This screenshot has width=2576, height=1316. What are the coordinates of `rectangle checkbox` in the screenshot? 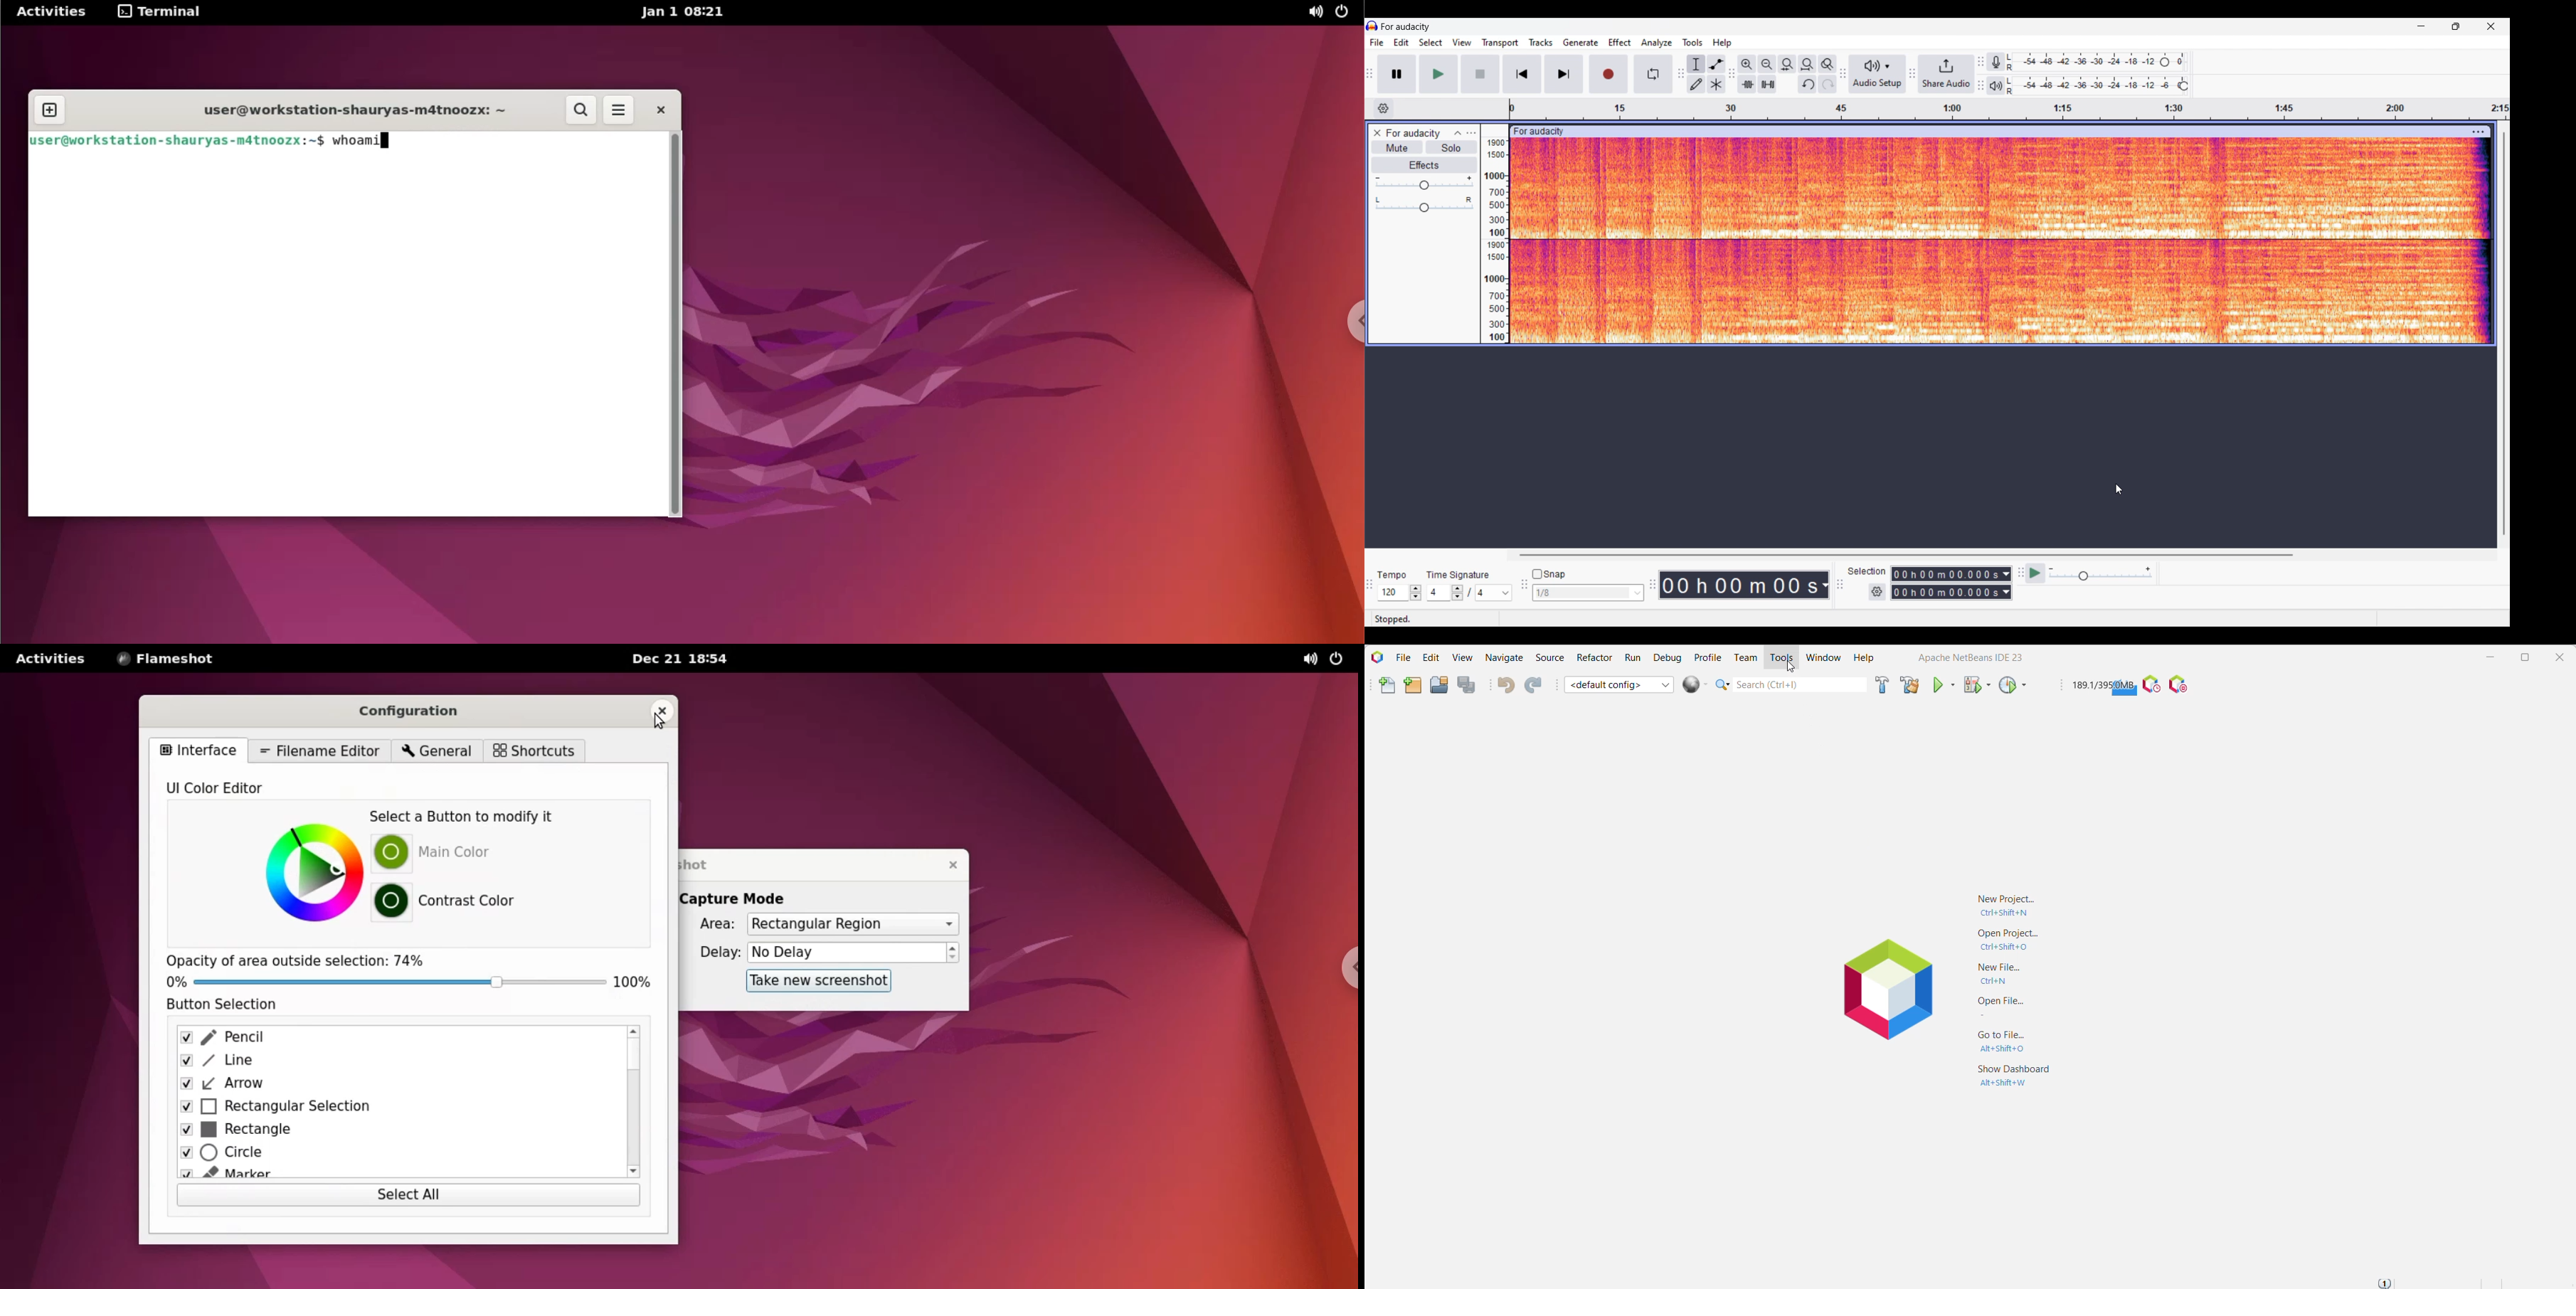 It's located at (390, 1132).